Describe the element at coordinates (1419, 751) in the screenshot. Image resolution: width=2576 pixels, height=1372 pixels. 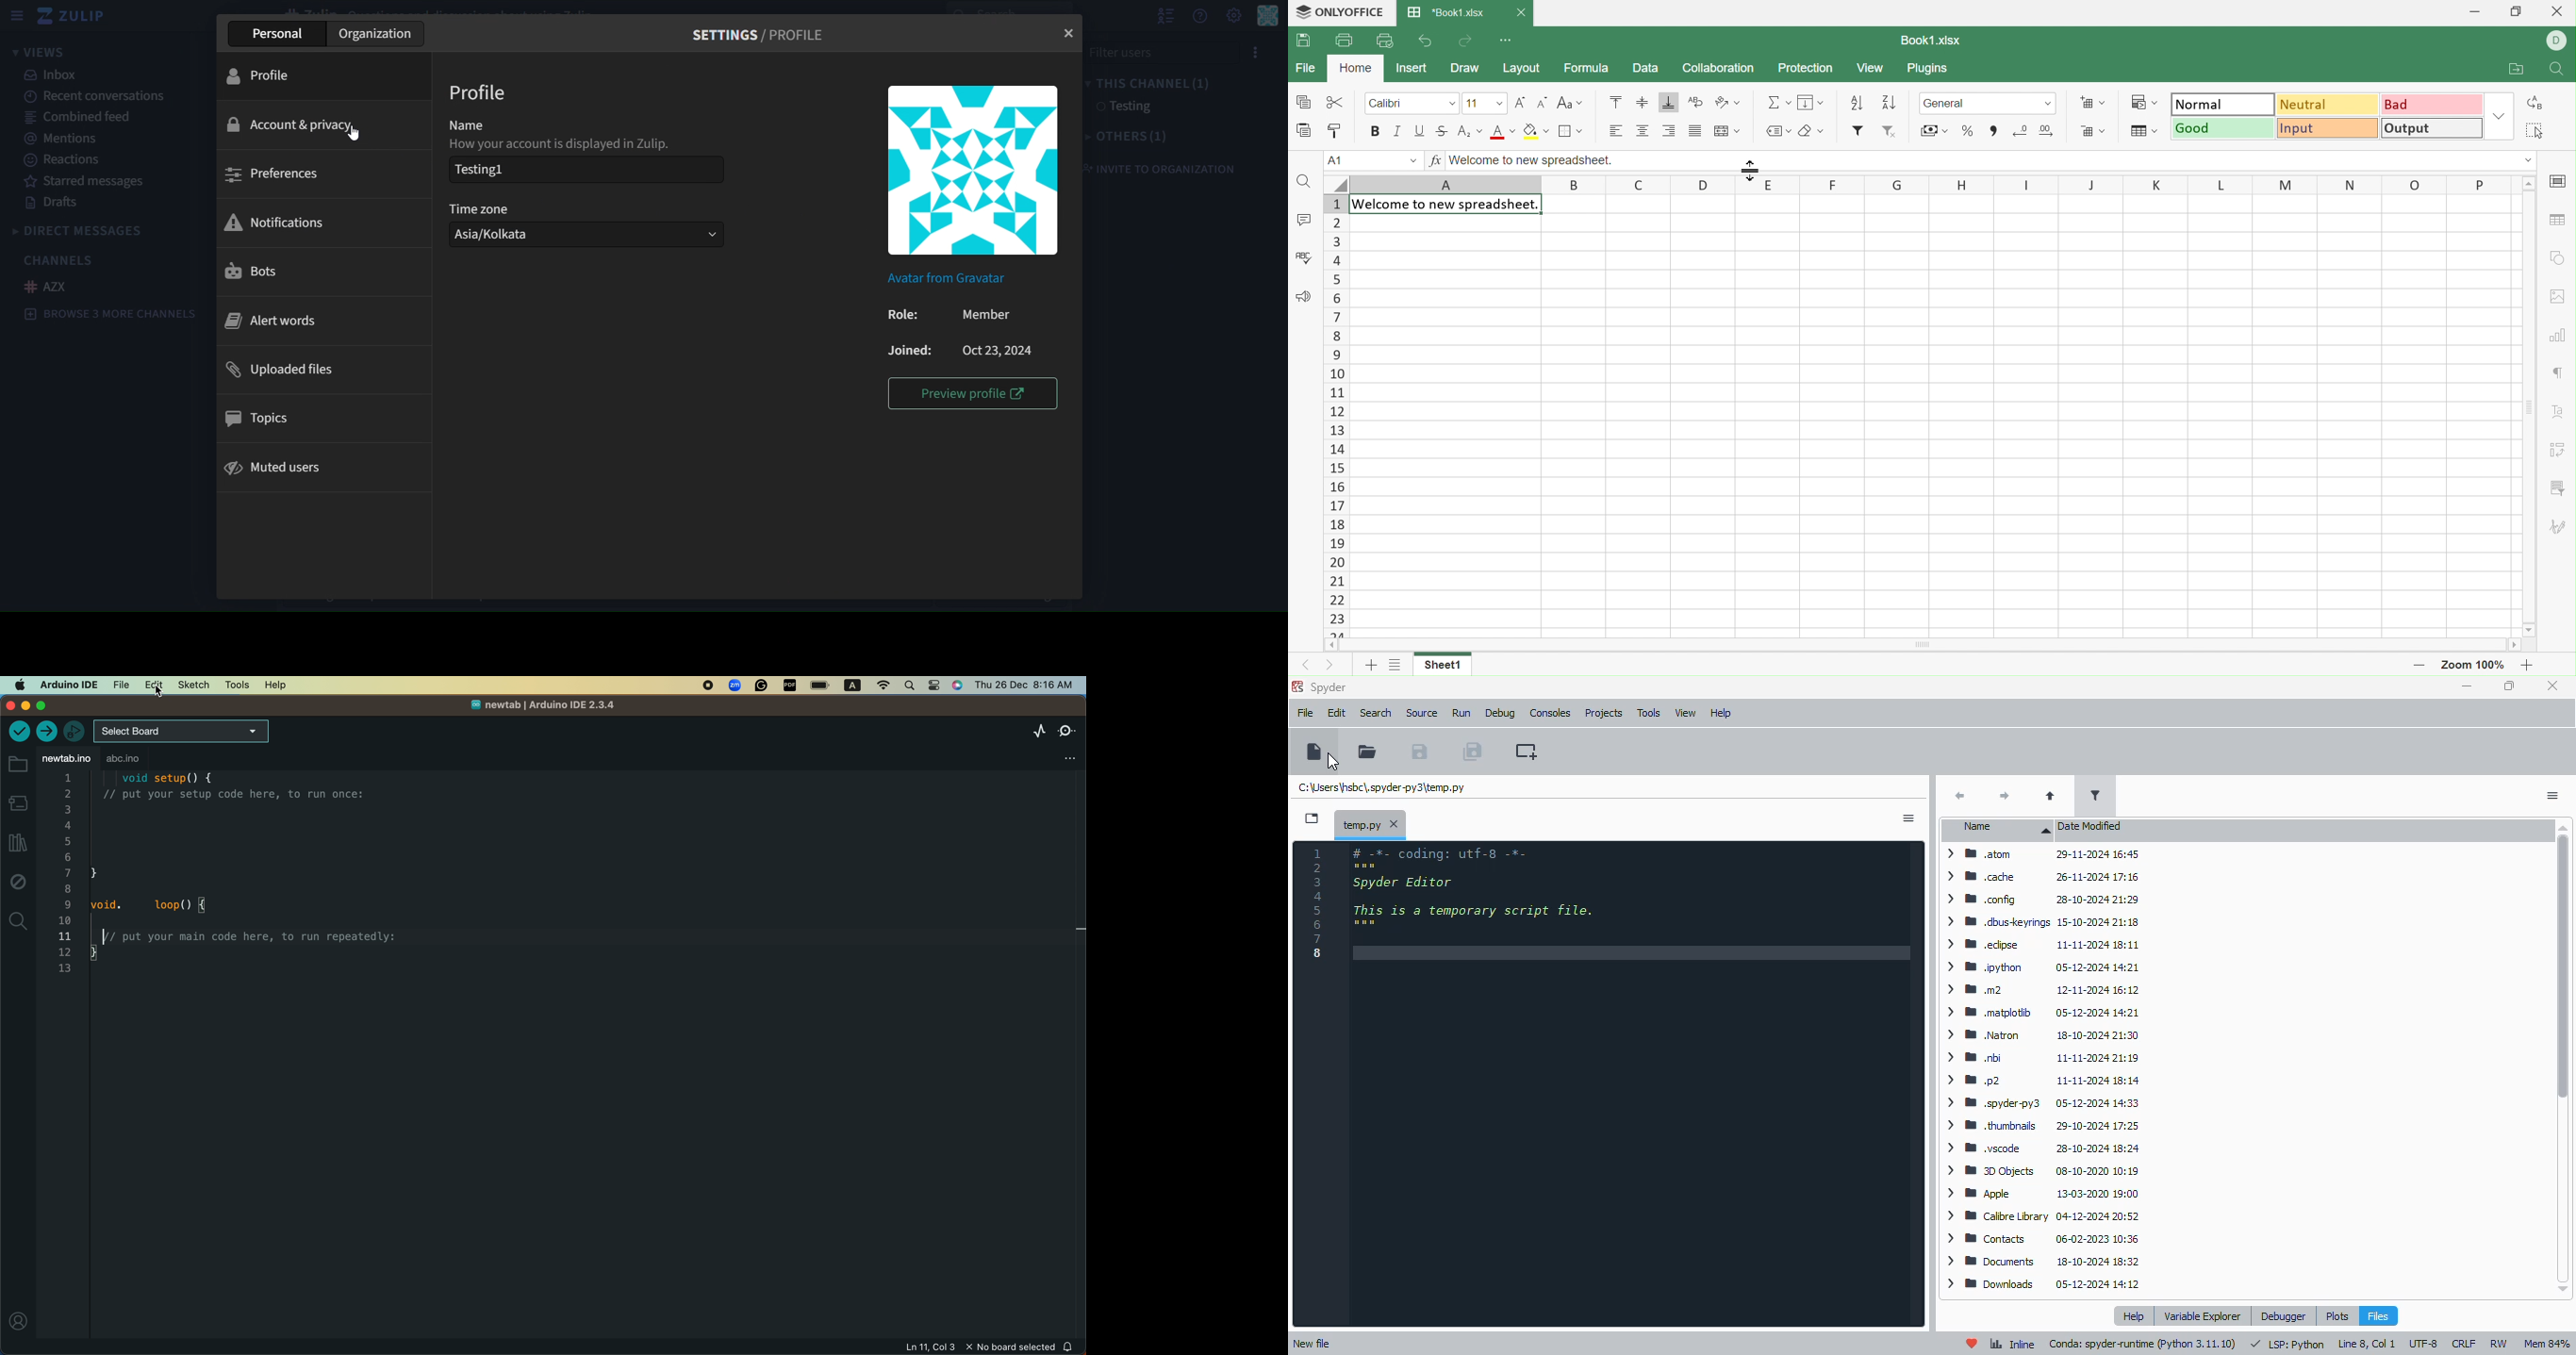
I see `save file` at that location.